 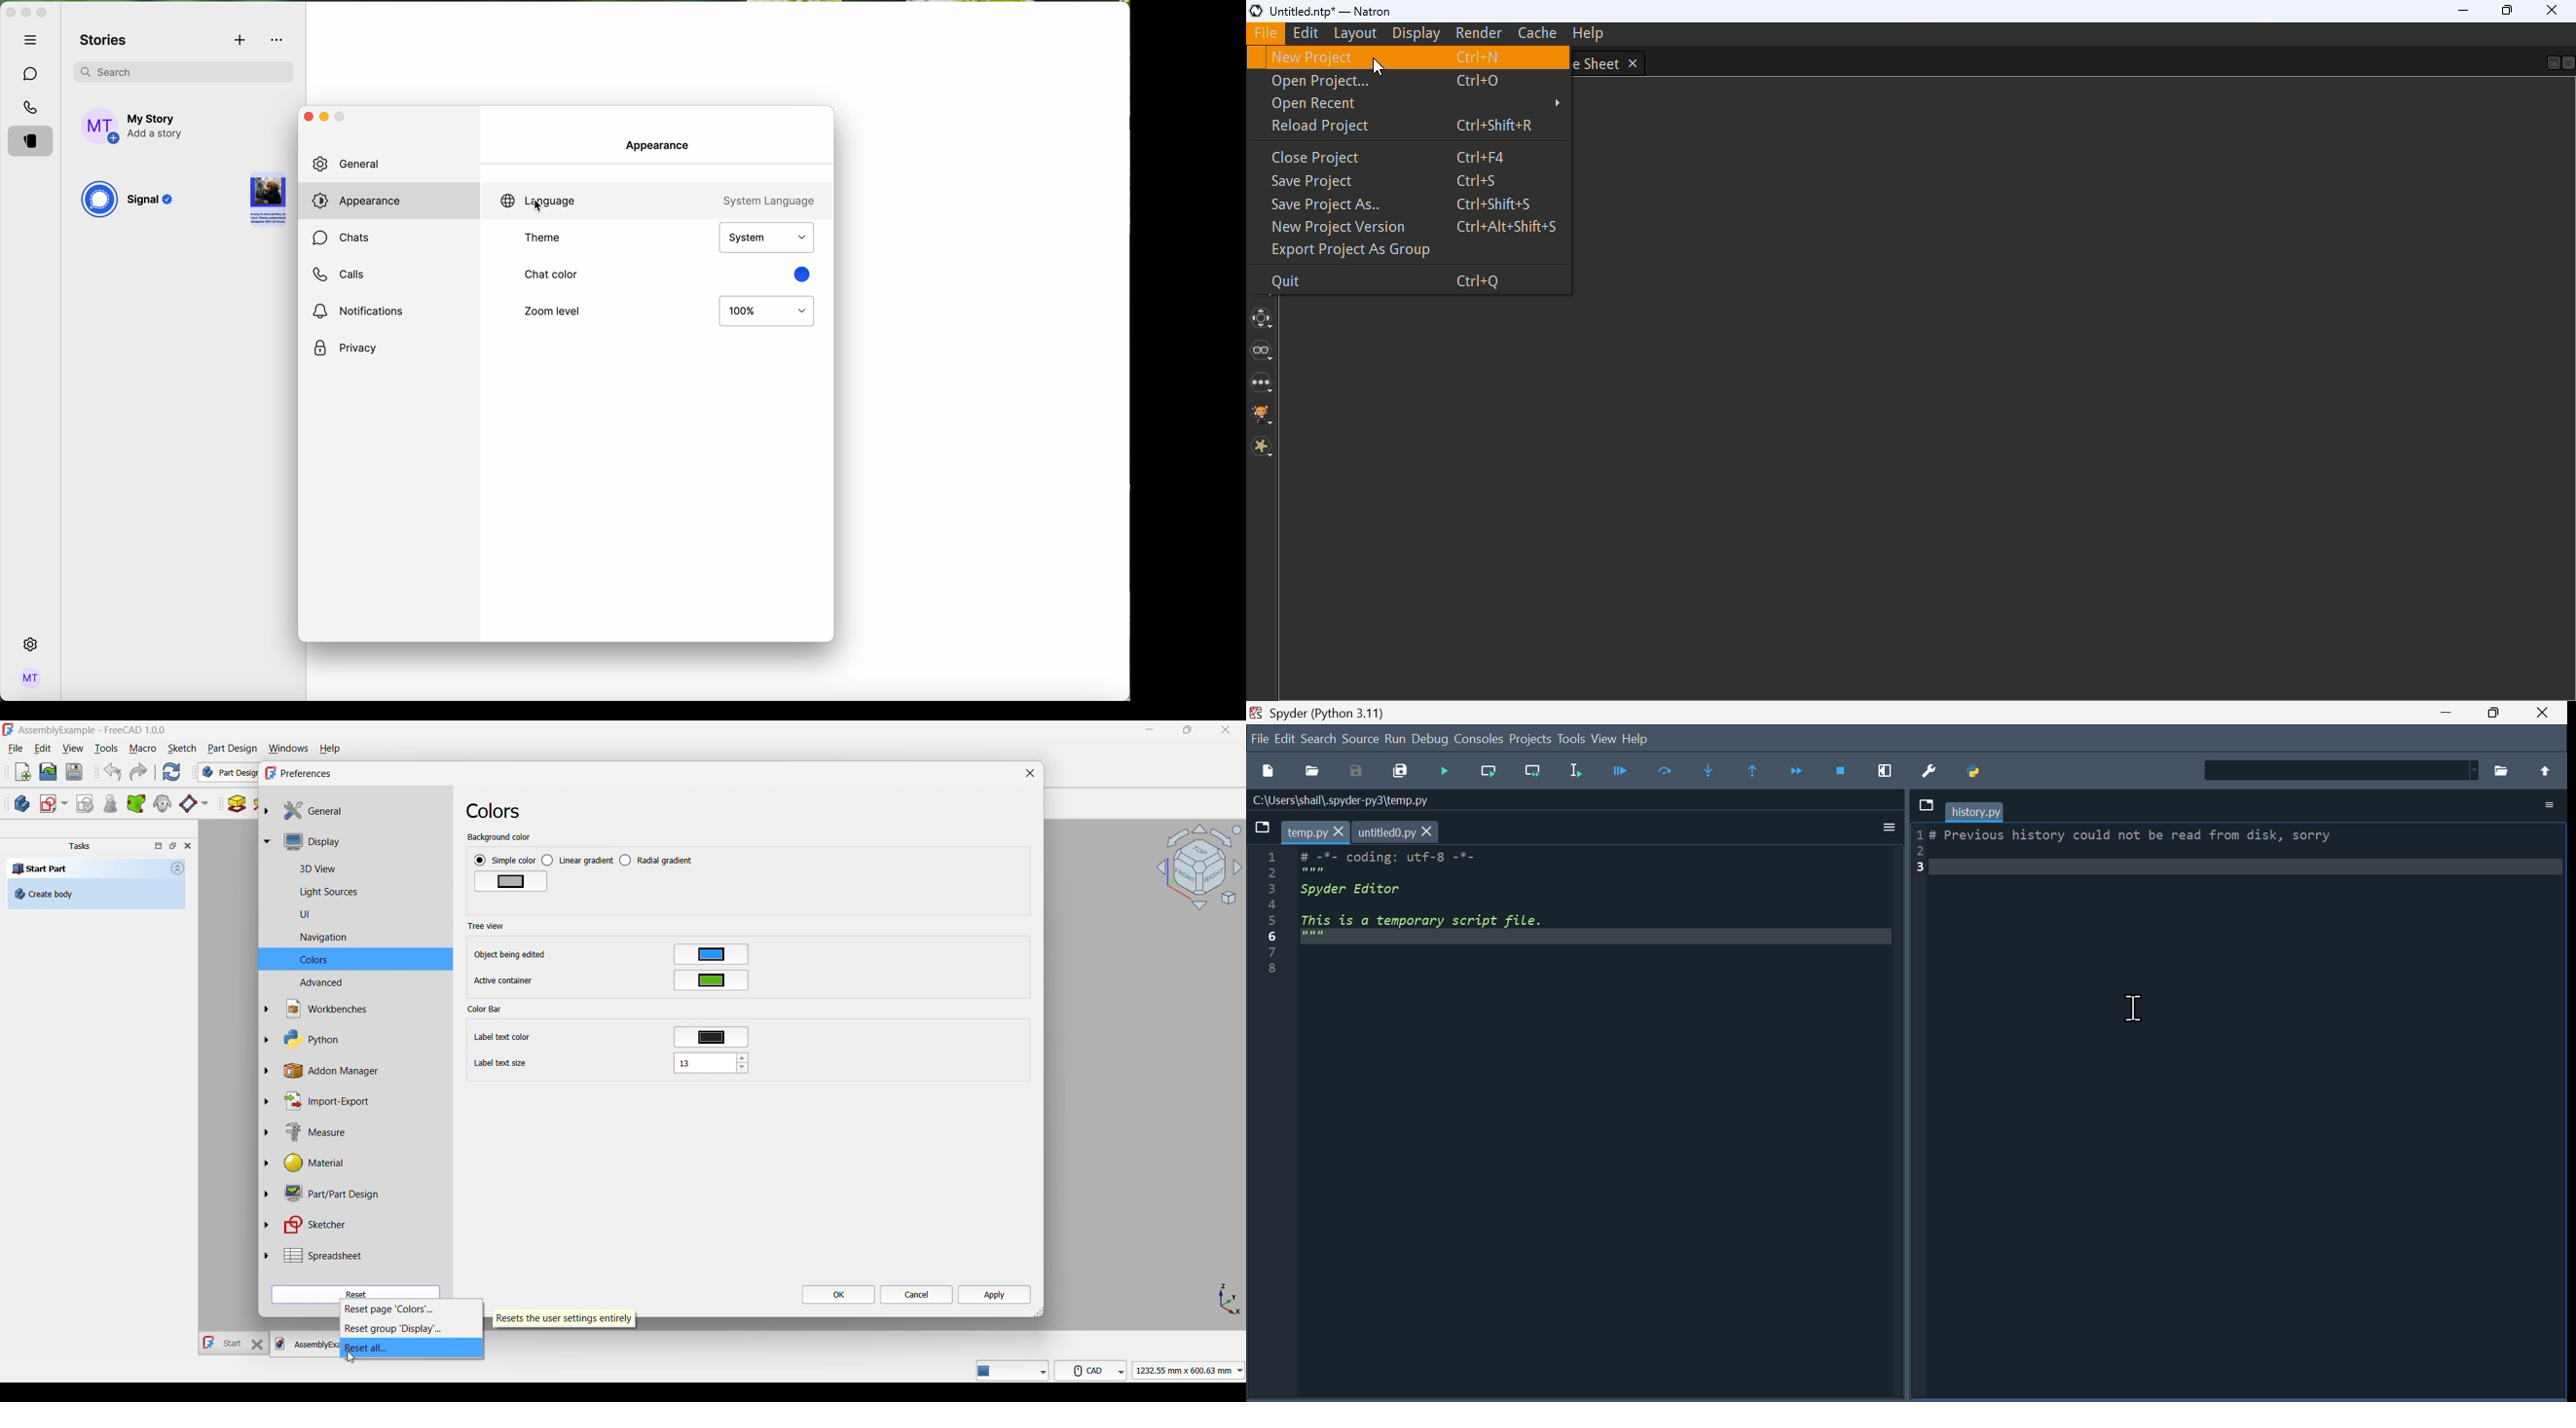 What do you see at coordinates (187, 846) in the screenshot?
I see `Close` at bounding box center [187, 846].